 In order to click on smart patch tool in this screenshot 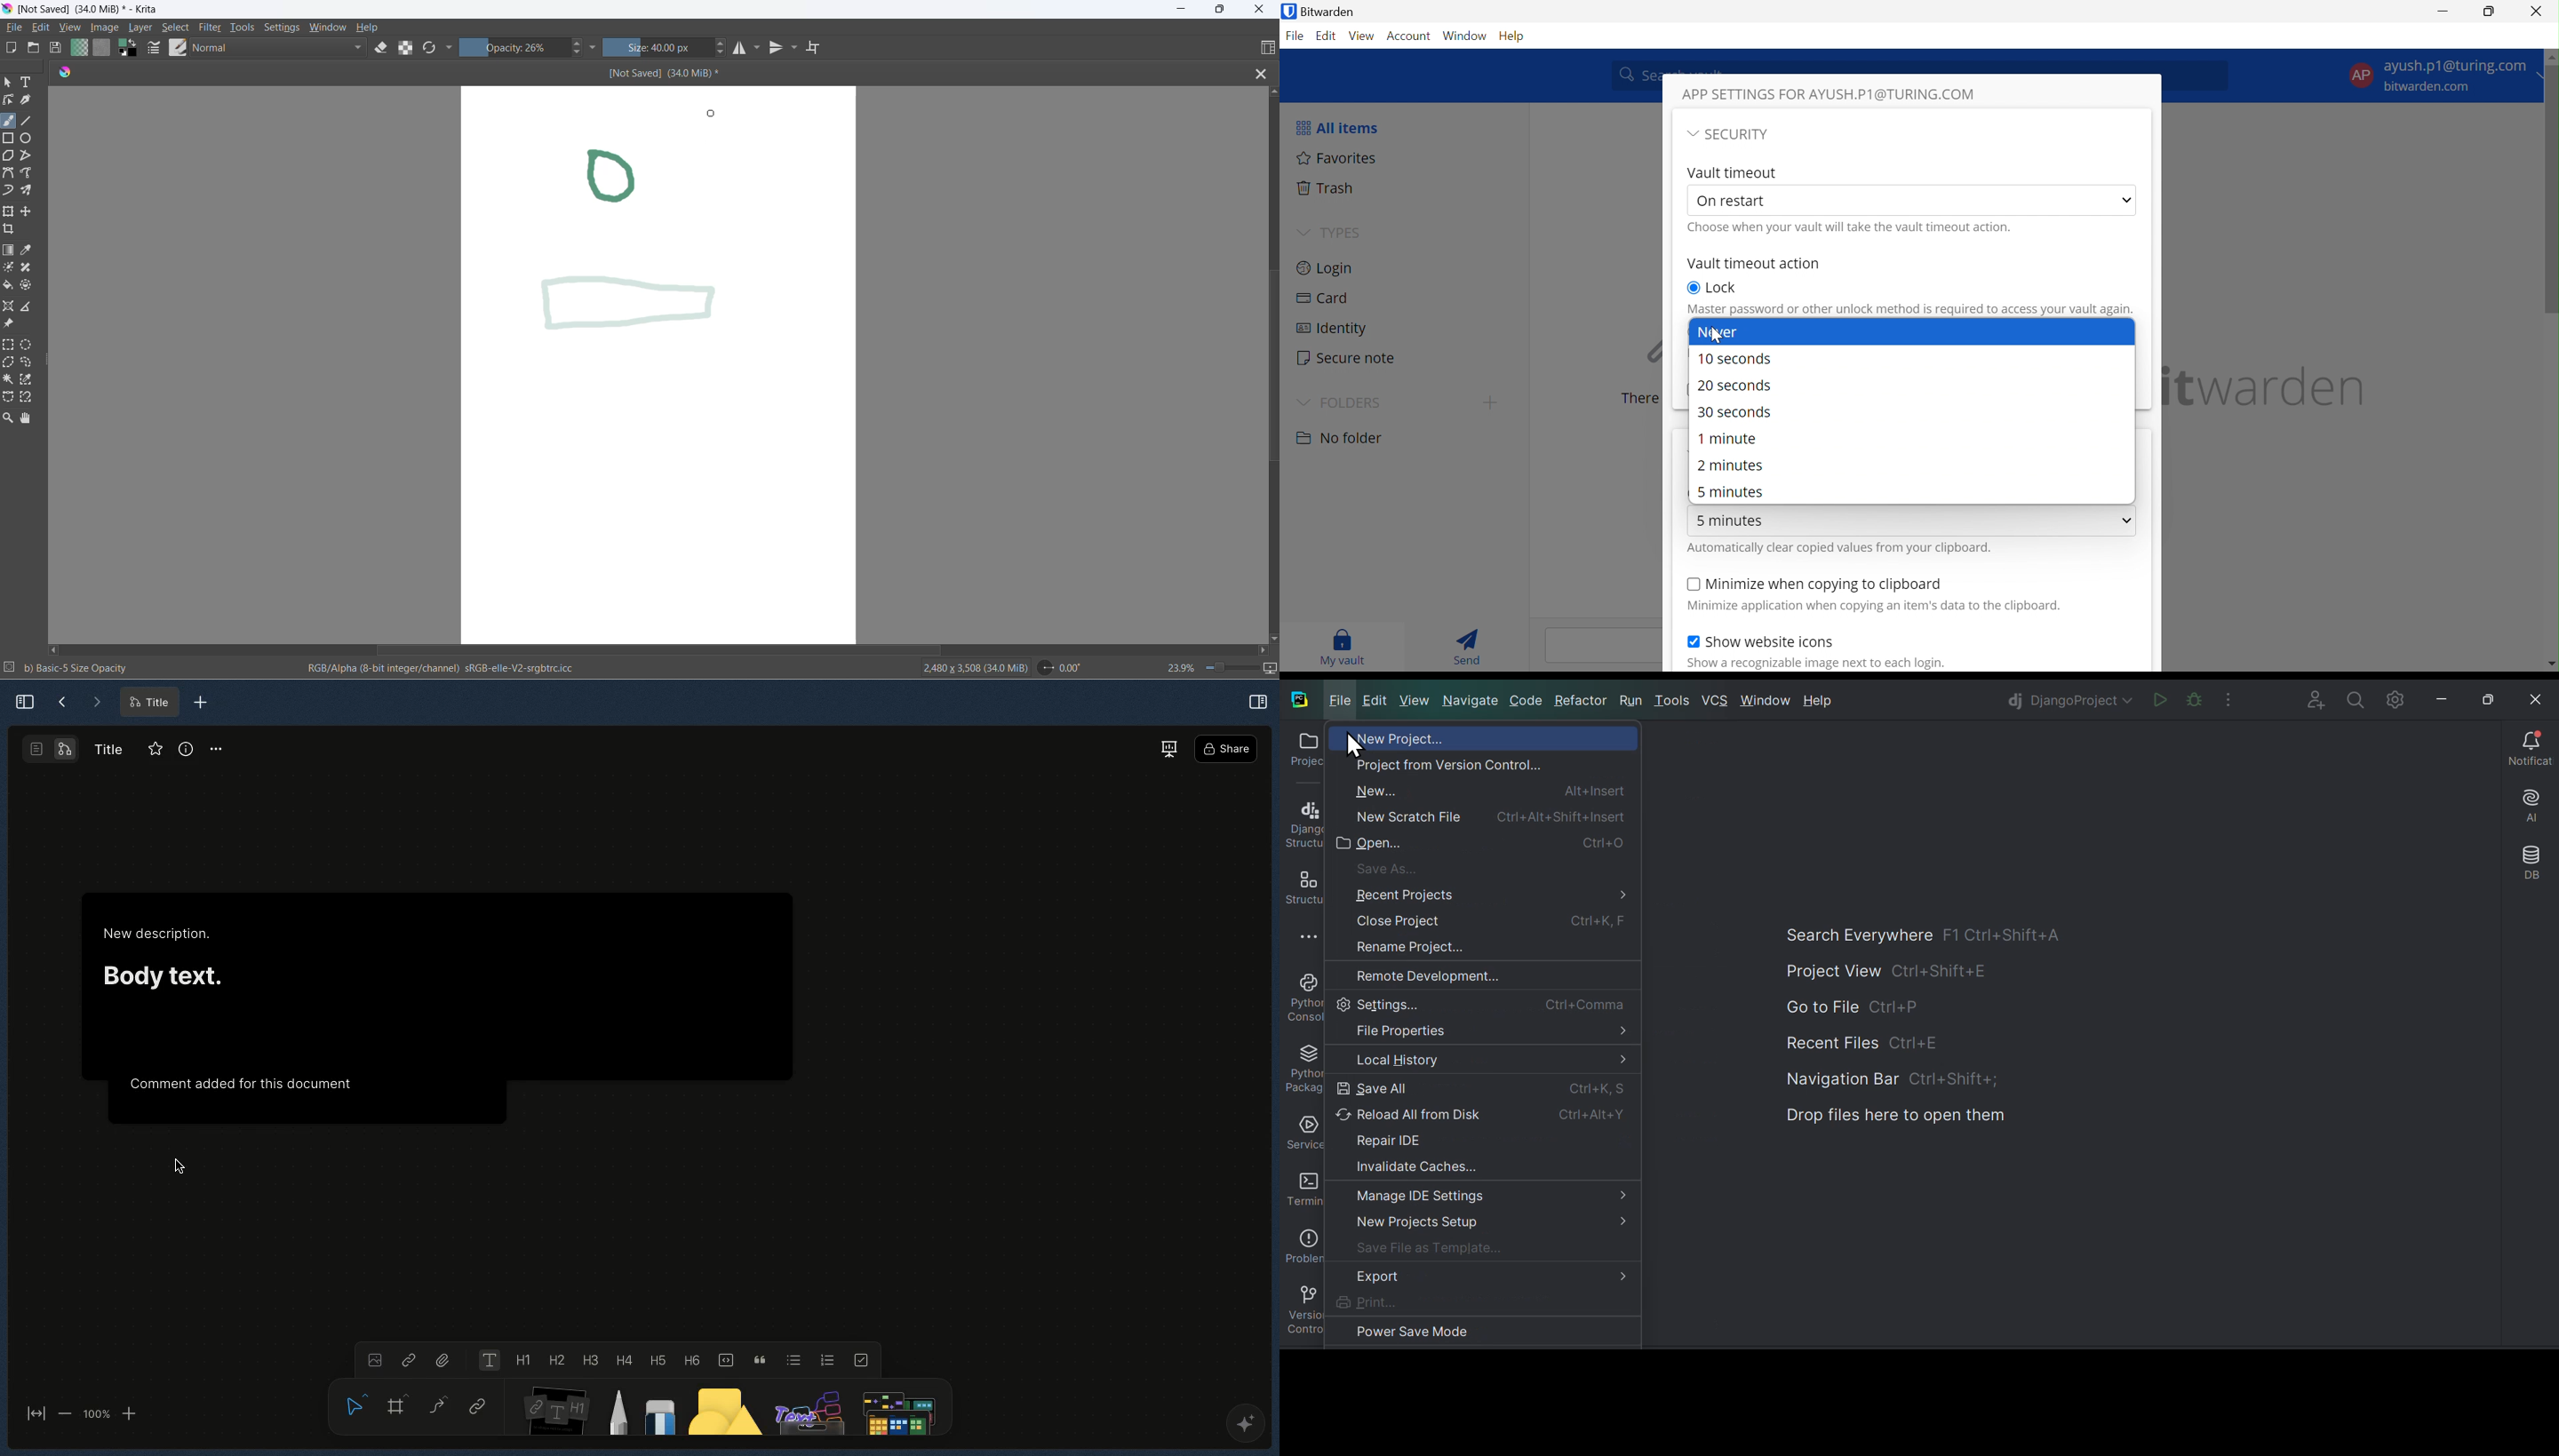, I will do `click(31, 269)`.